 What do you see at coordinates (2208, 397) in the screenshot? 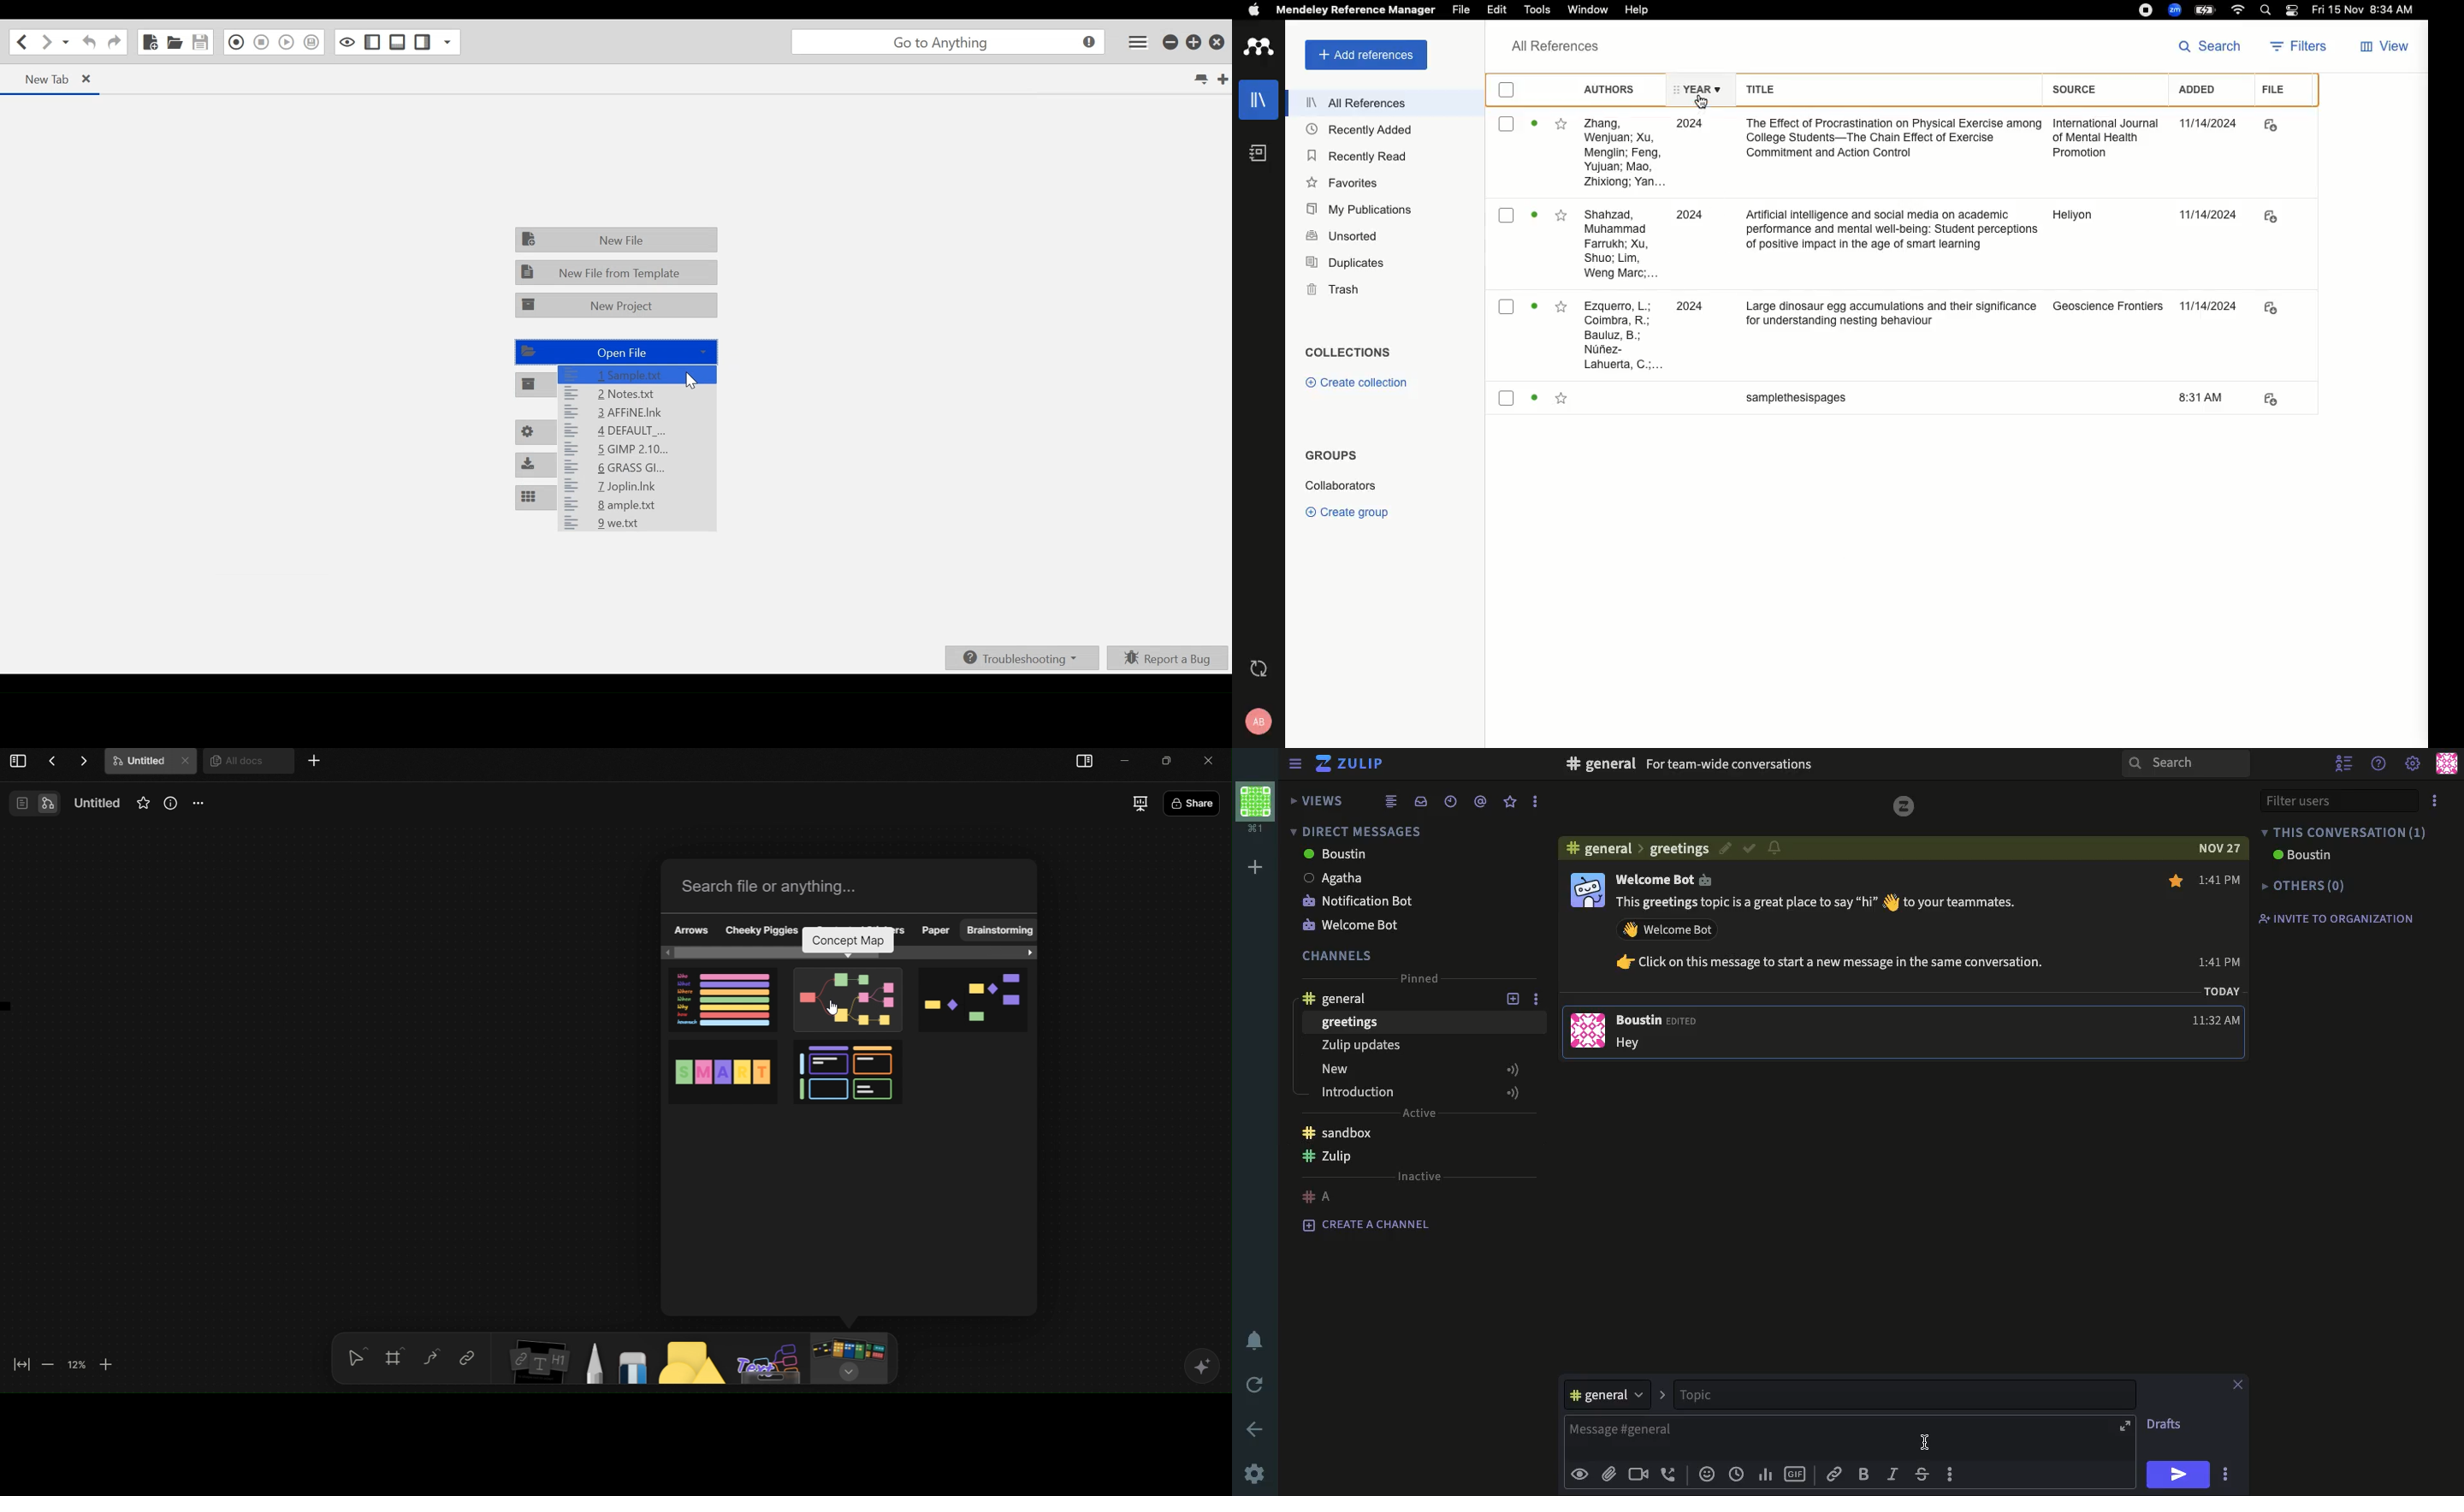
I see `added ` at bounding box center [2208, 397].